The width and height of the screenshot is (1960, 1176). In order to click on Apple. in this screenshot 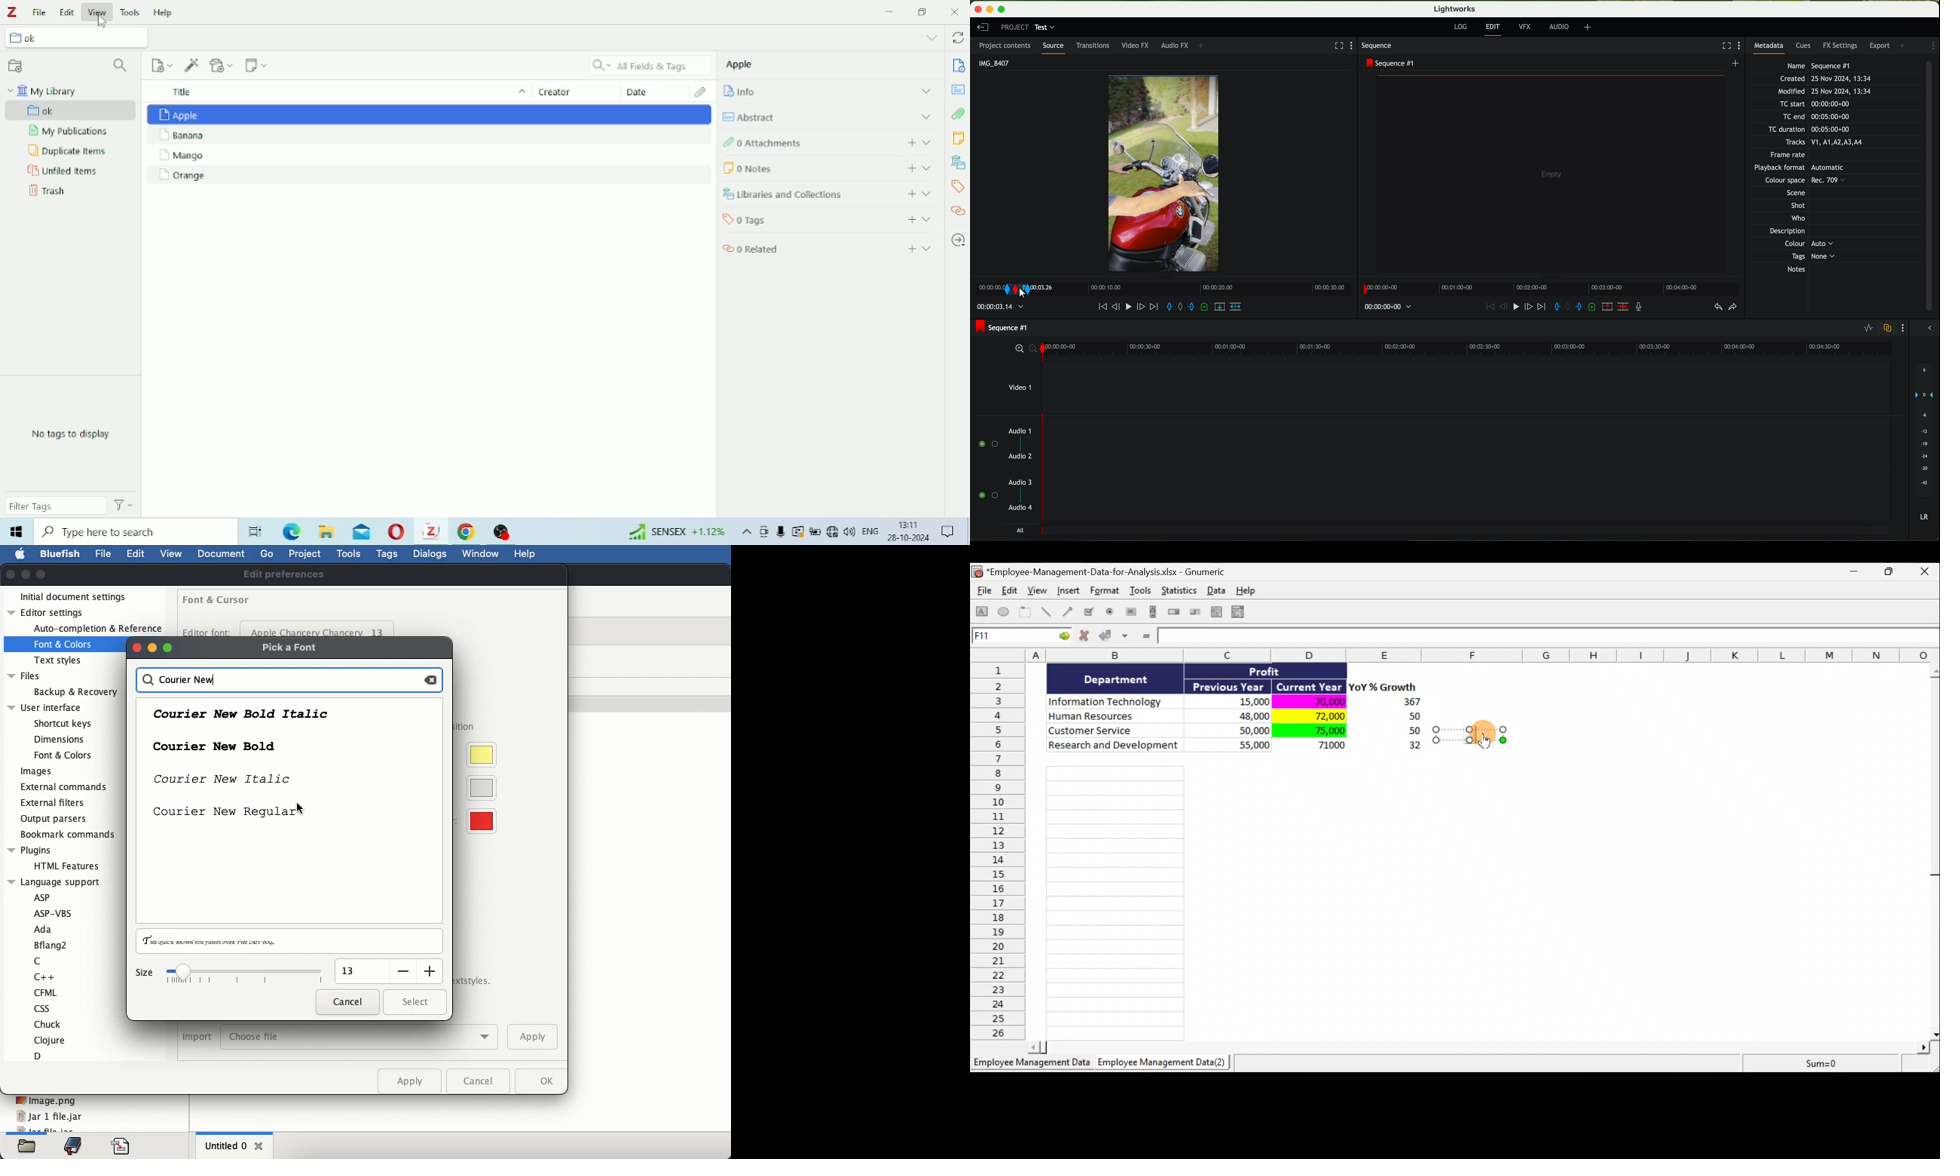, I will do `click(745, 67)`.